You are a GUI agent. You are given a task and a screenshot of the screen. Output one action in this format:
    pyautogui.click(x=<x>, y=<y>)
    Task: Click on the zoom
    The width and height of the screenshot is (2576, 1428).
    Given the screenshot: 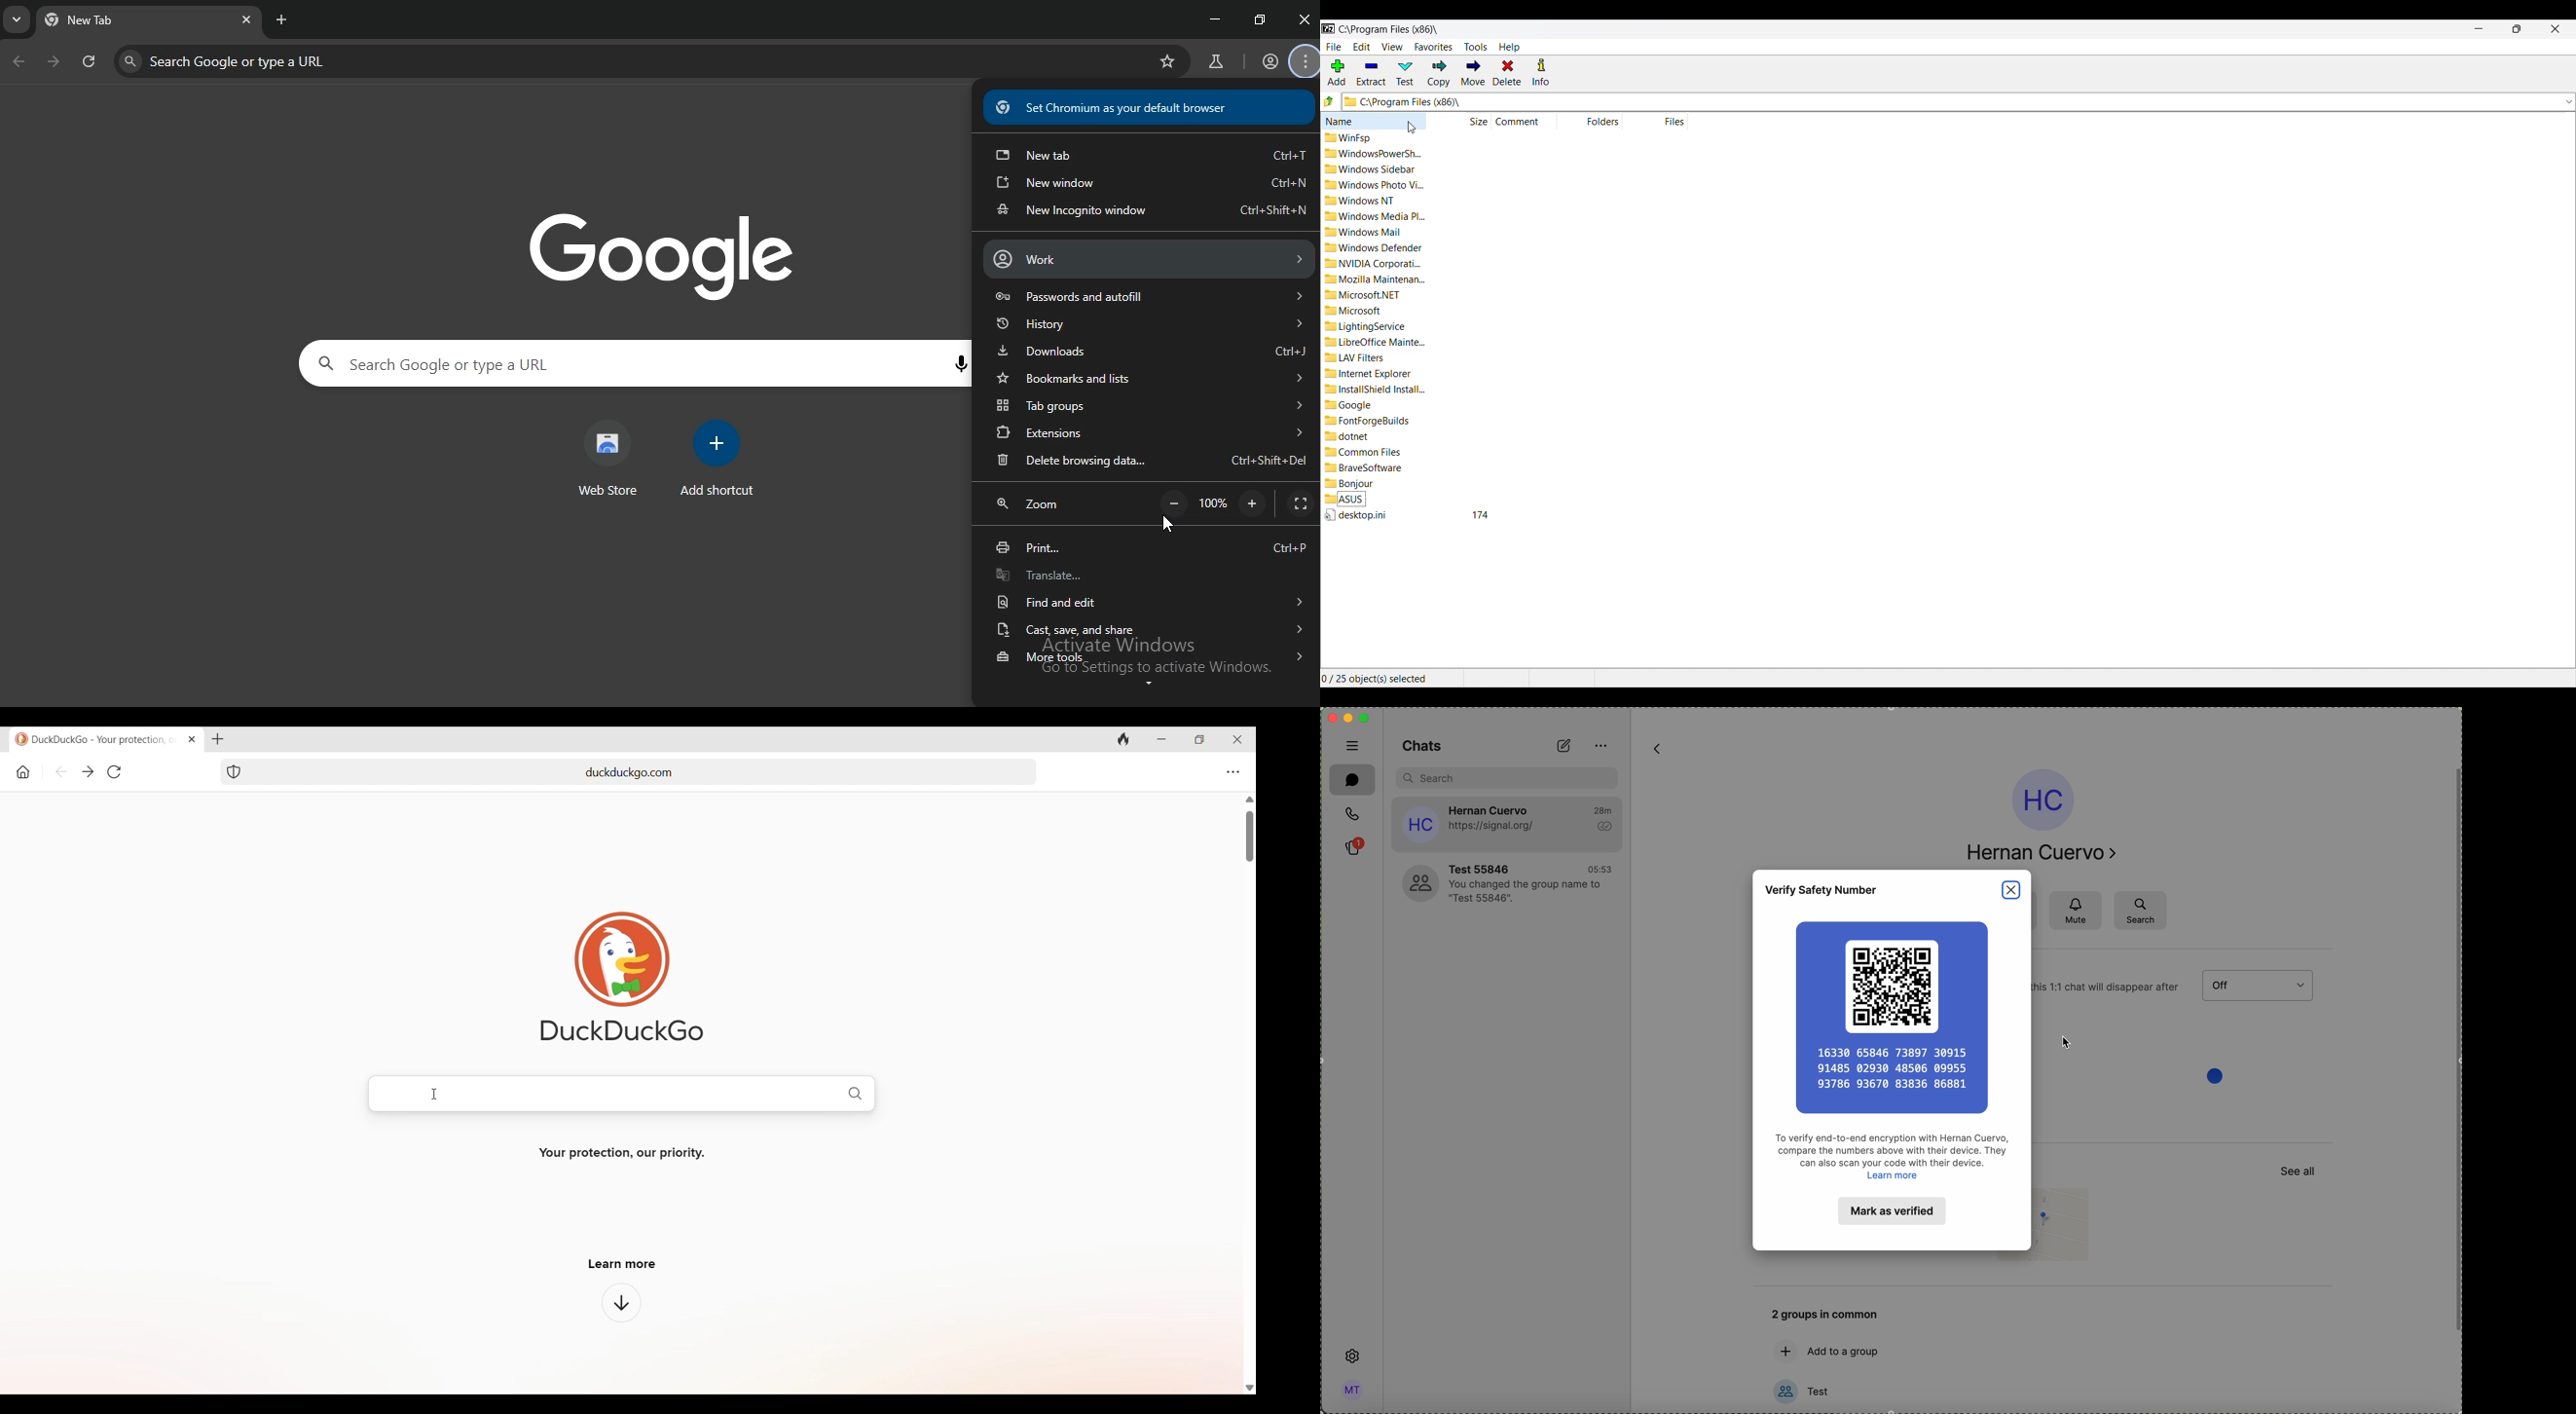 What is the action you would take?
    pyautogui.click(x=1046, y=504)
    